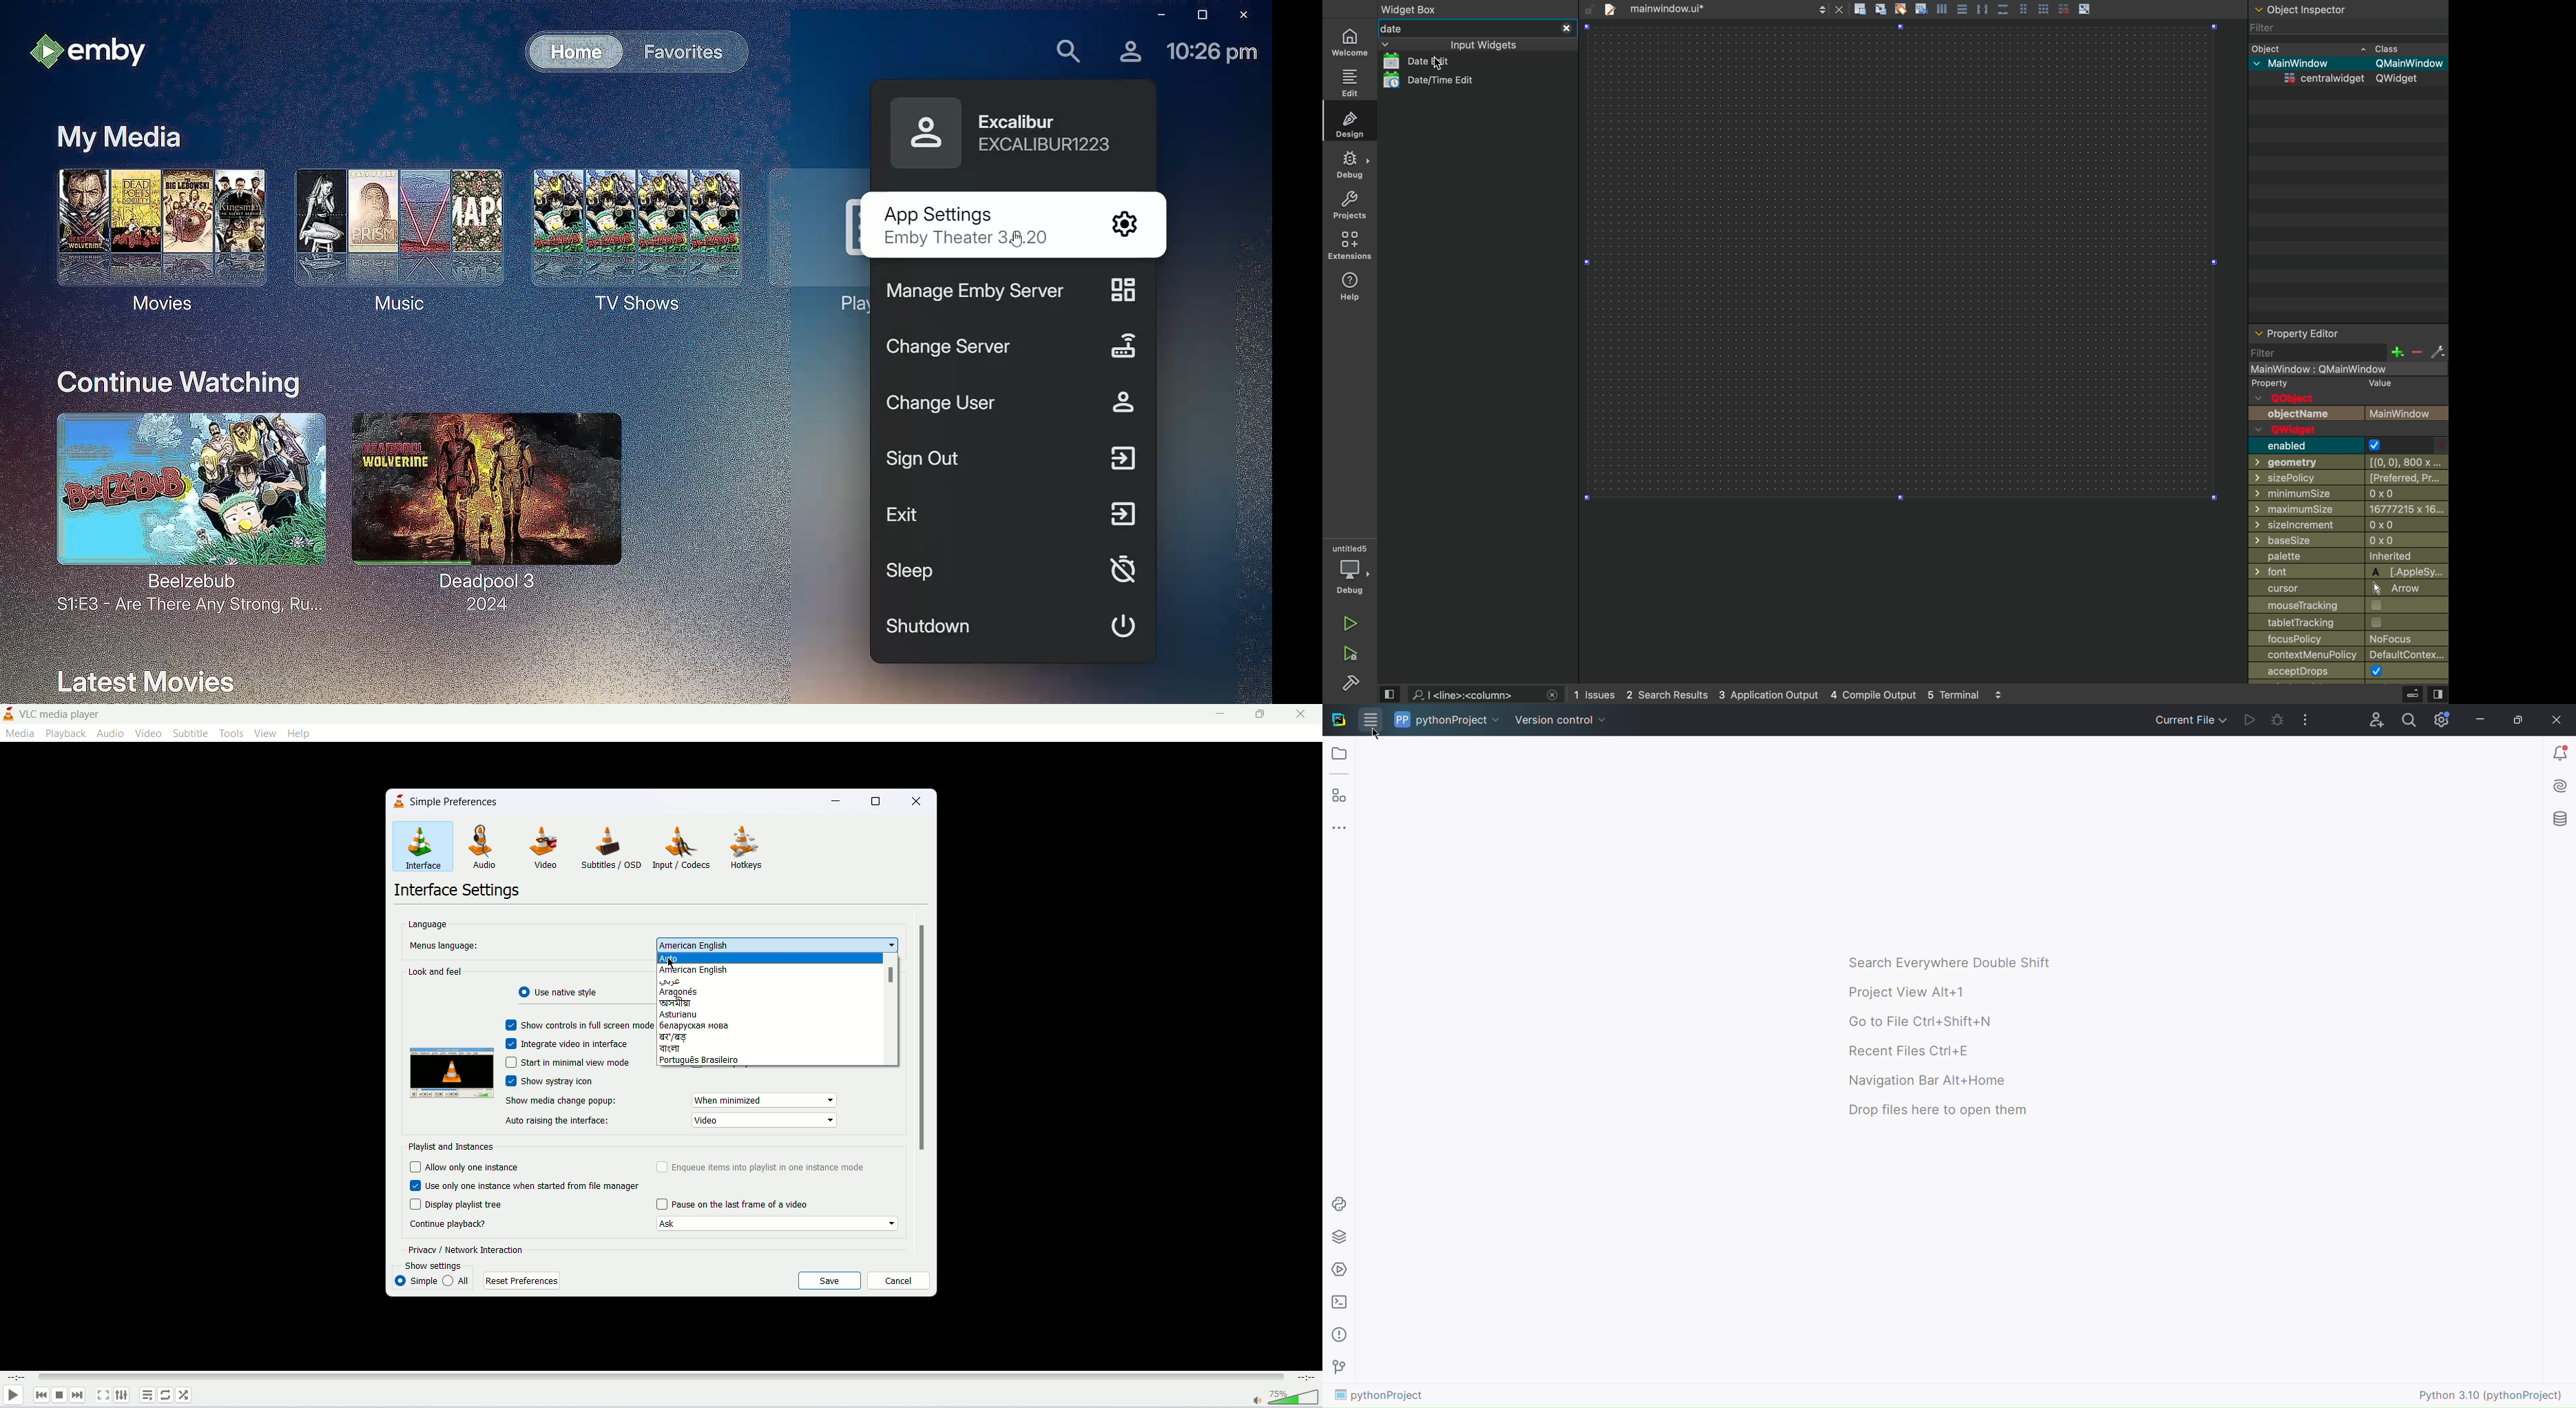  Describe the element at coordinates (762, 1121) in the screenshot. I see `show media change popup options` at that location.